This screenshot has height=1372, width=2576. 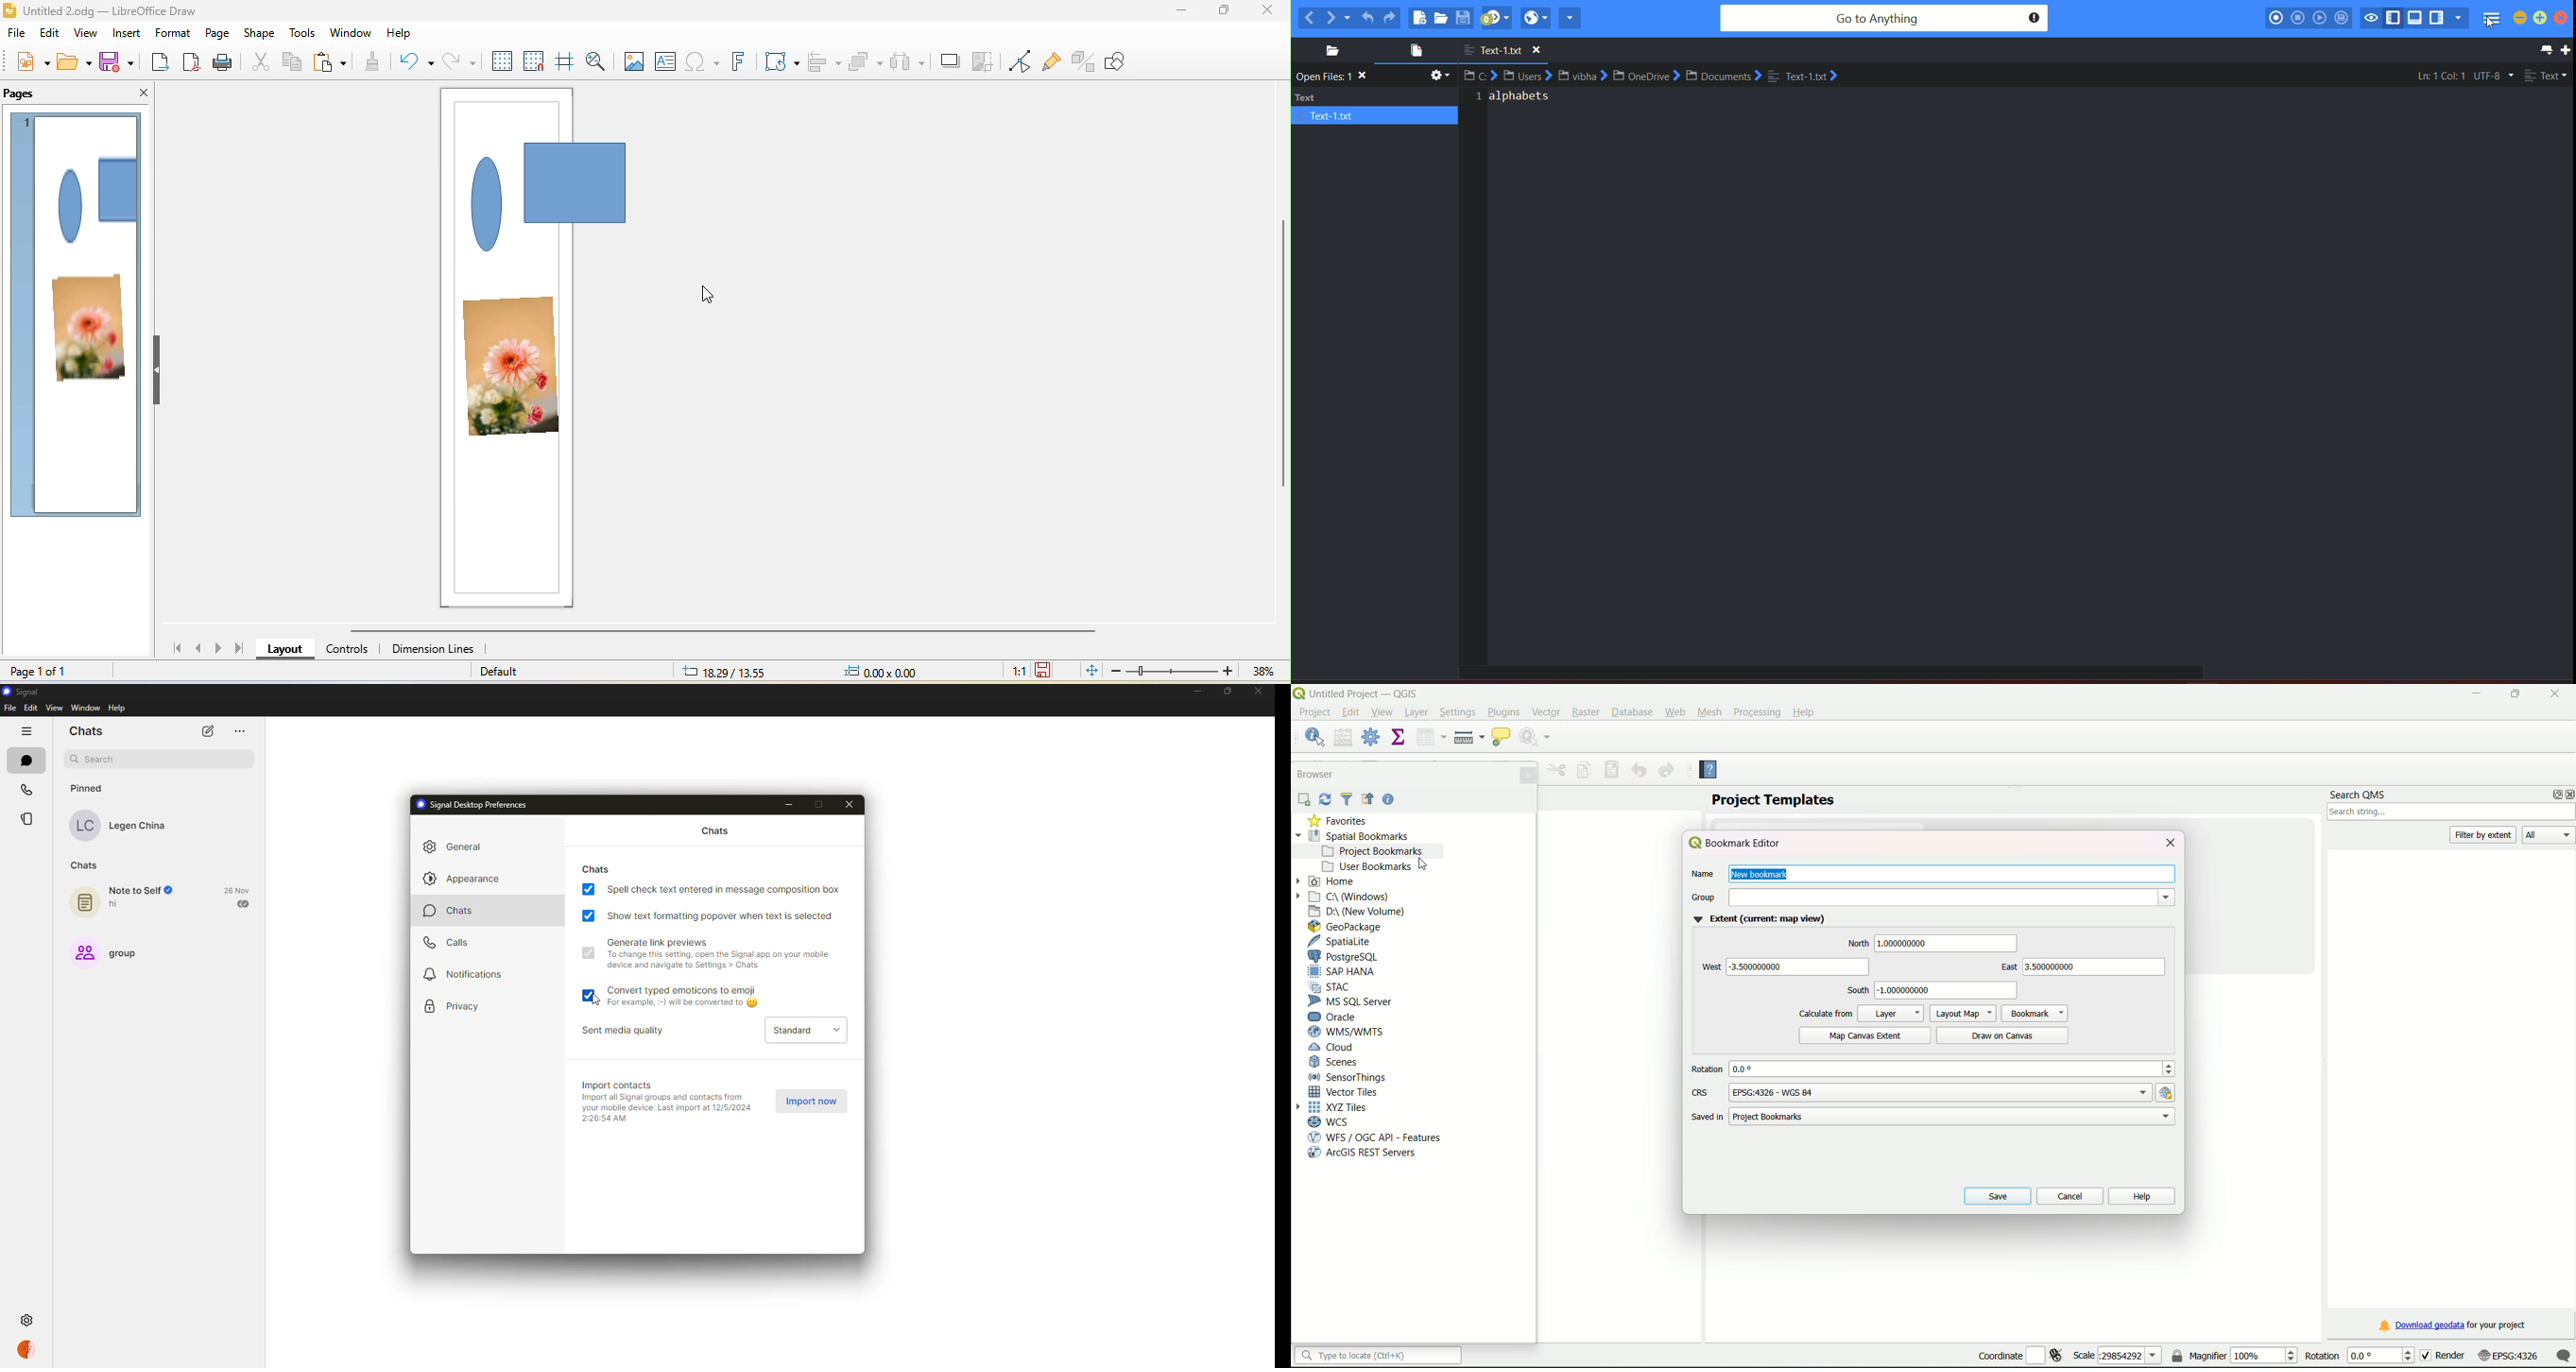 I want to click on horizontal scroll bar, so click(x=722, y=632).